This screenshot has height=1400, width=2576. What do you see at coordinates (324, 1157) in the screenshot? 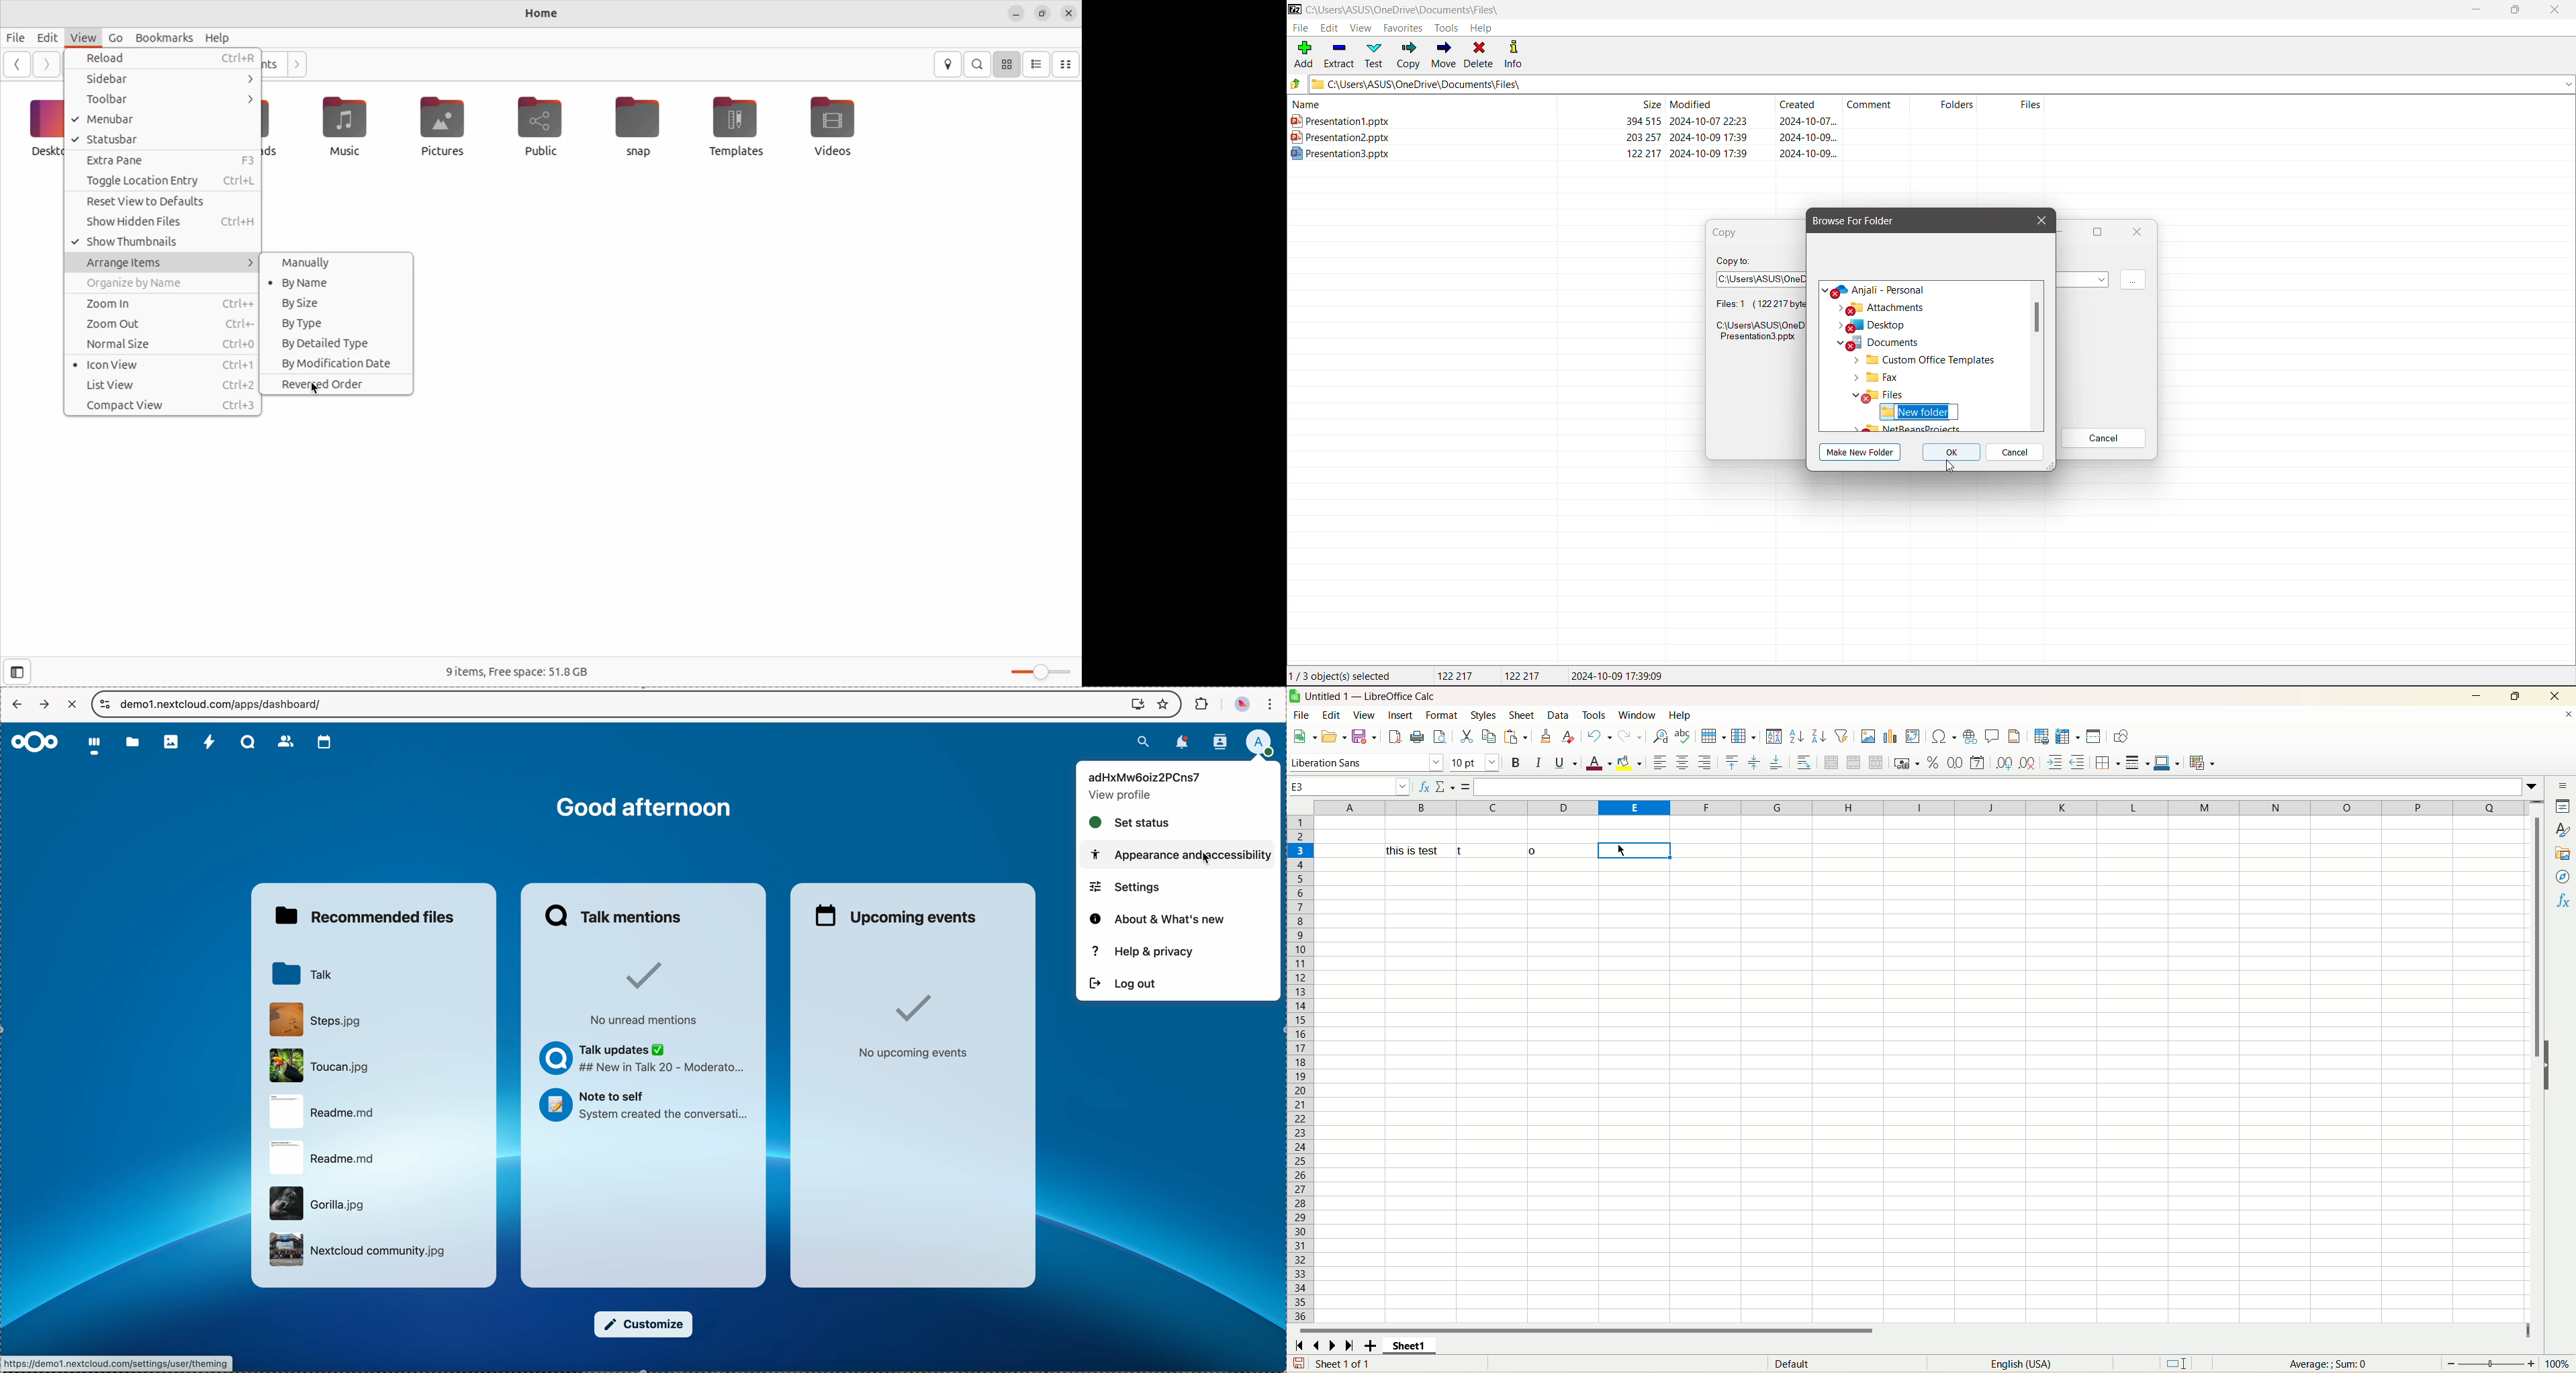
I see `file` at bounding box center [324, 1157].